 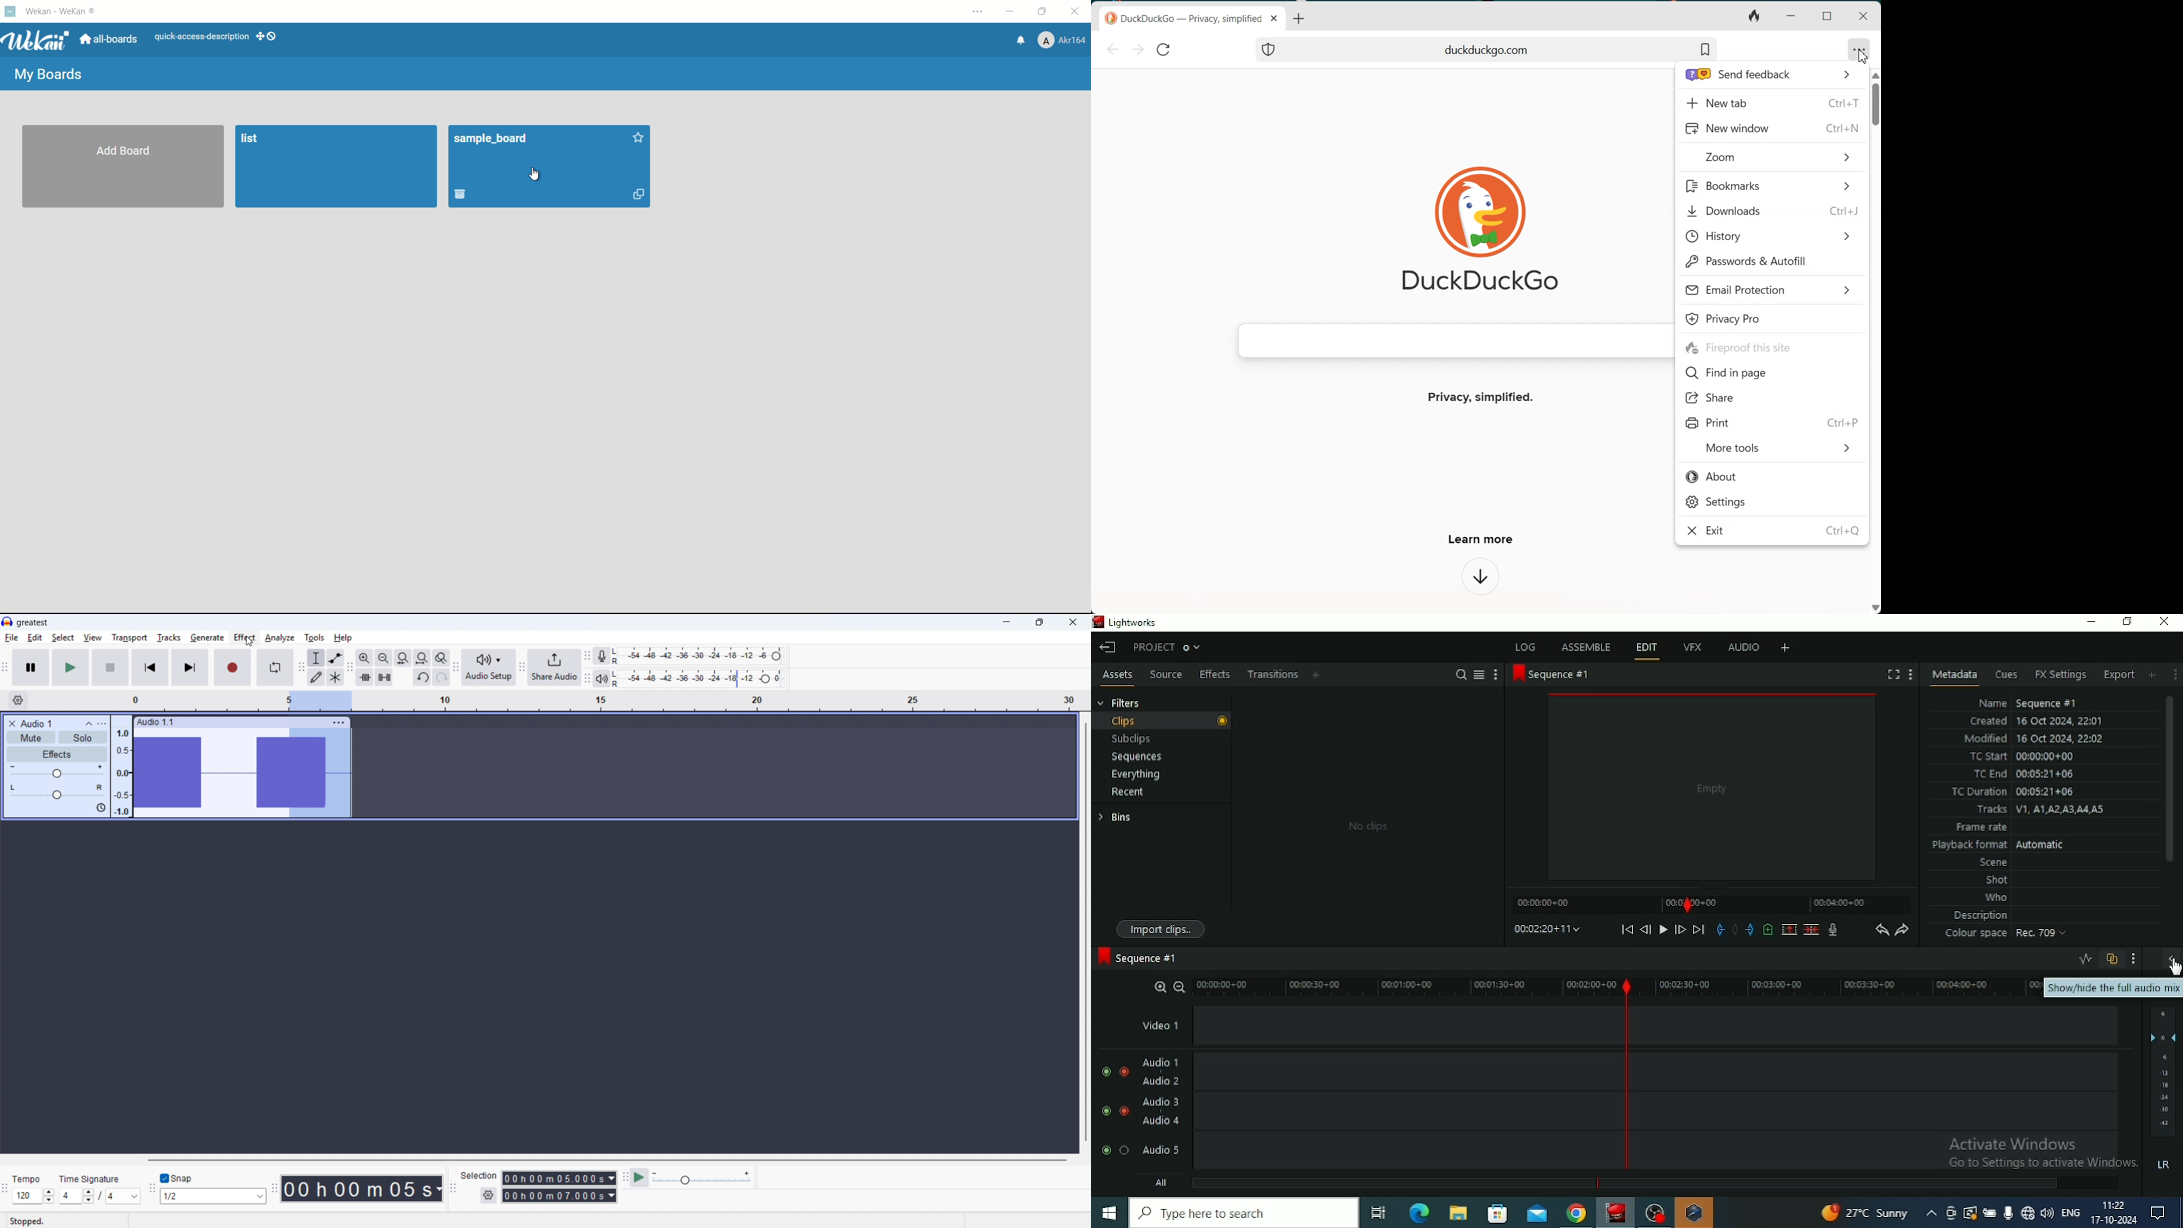 What do you see at coordinates (1833, 930) in the screenshot?
I see `Record a voice-over` at bounding box center [1833, 930].